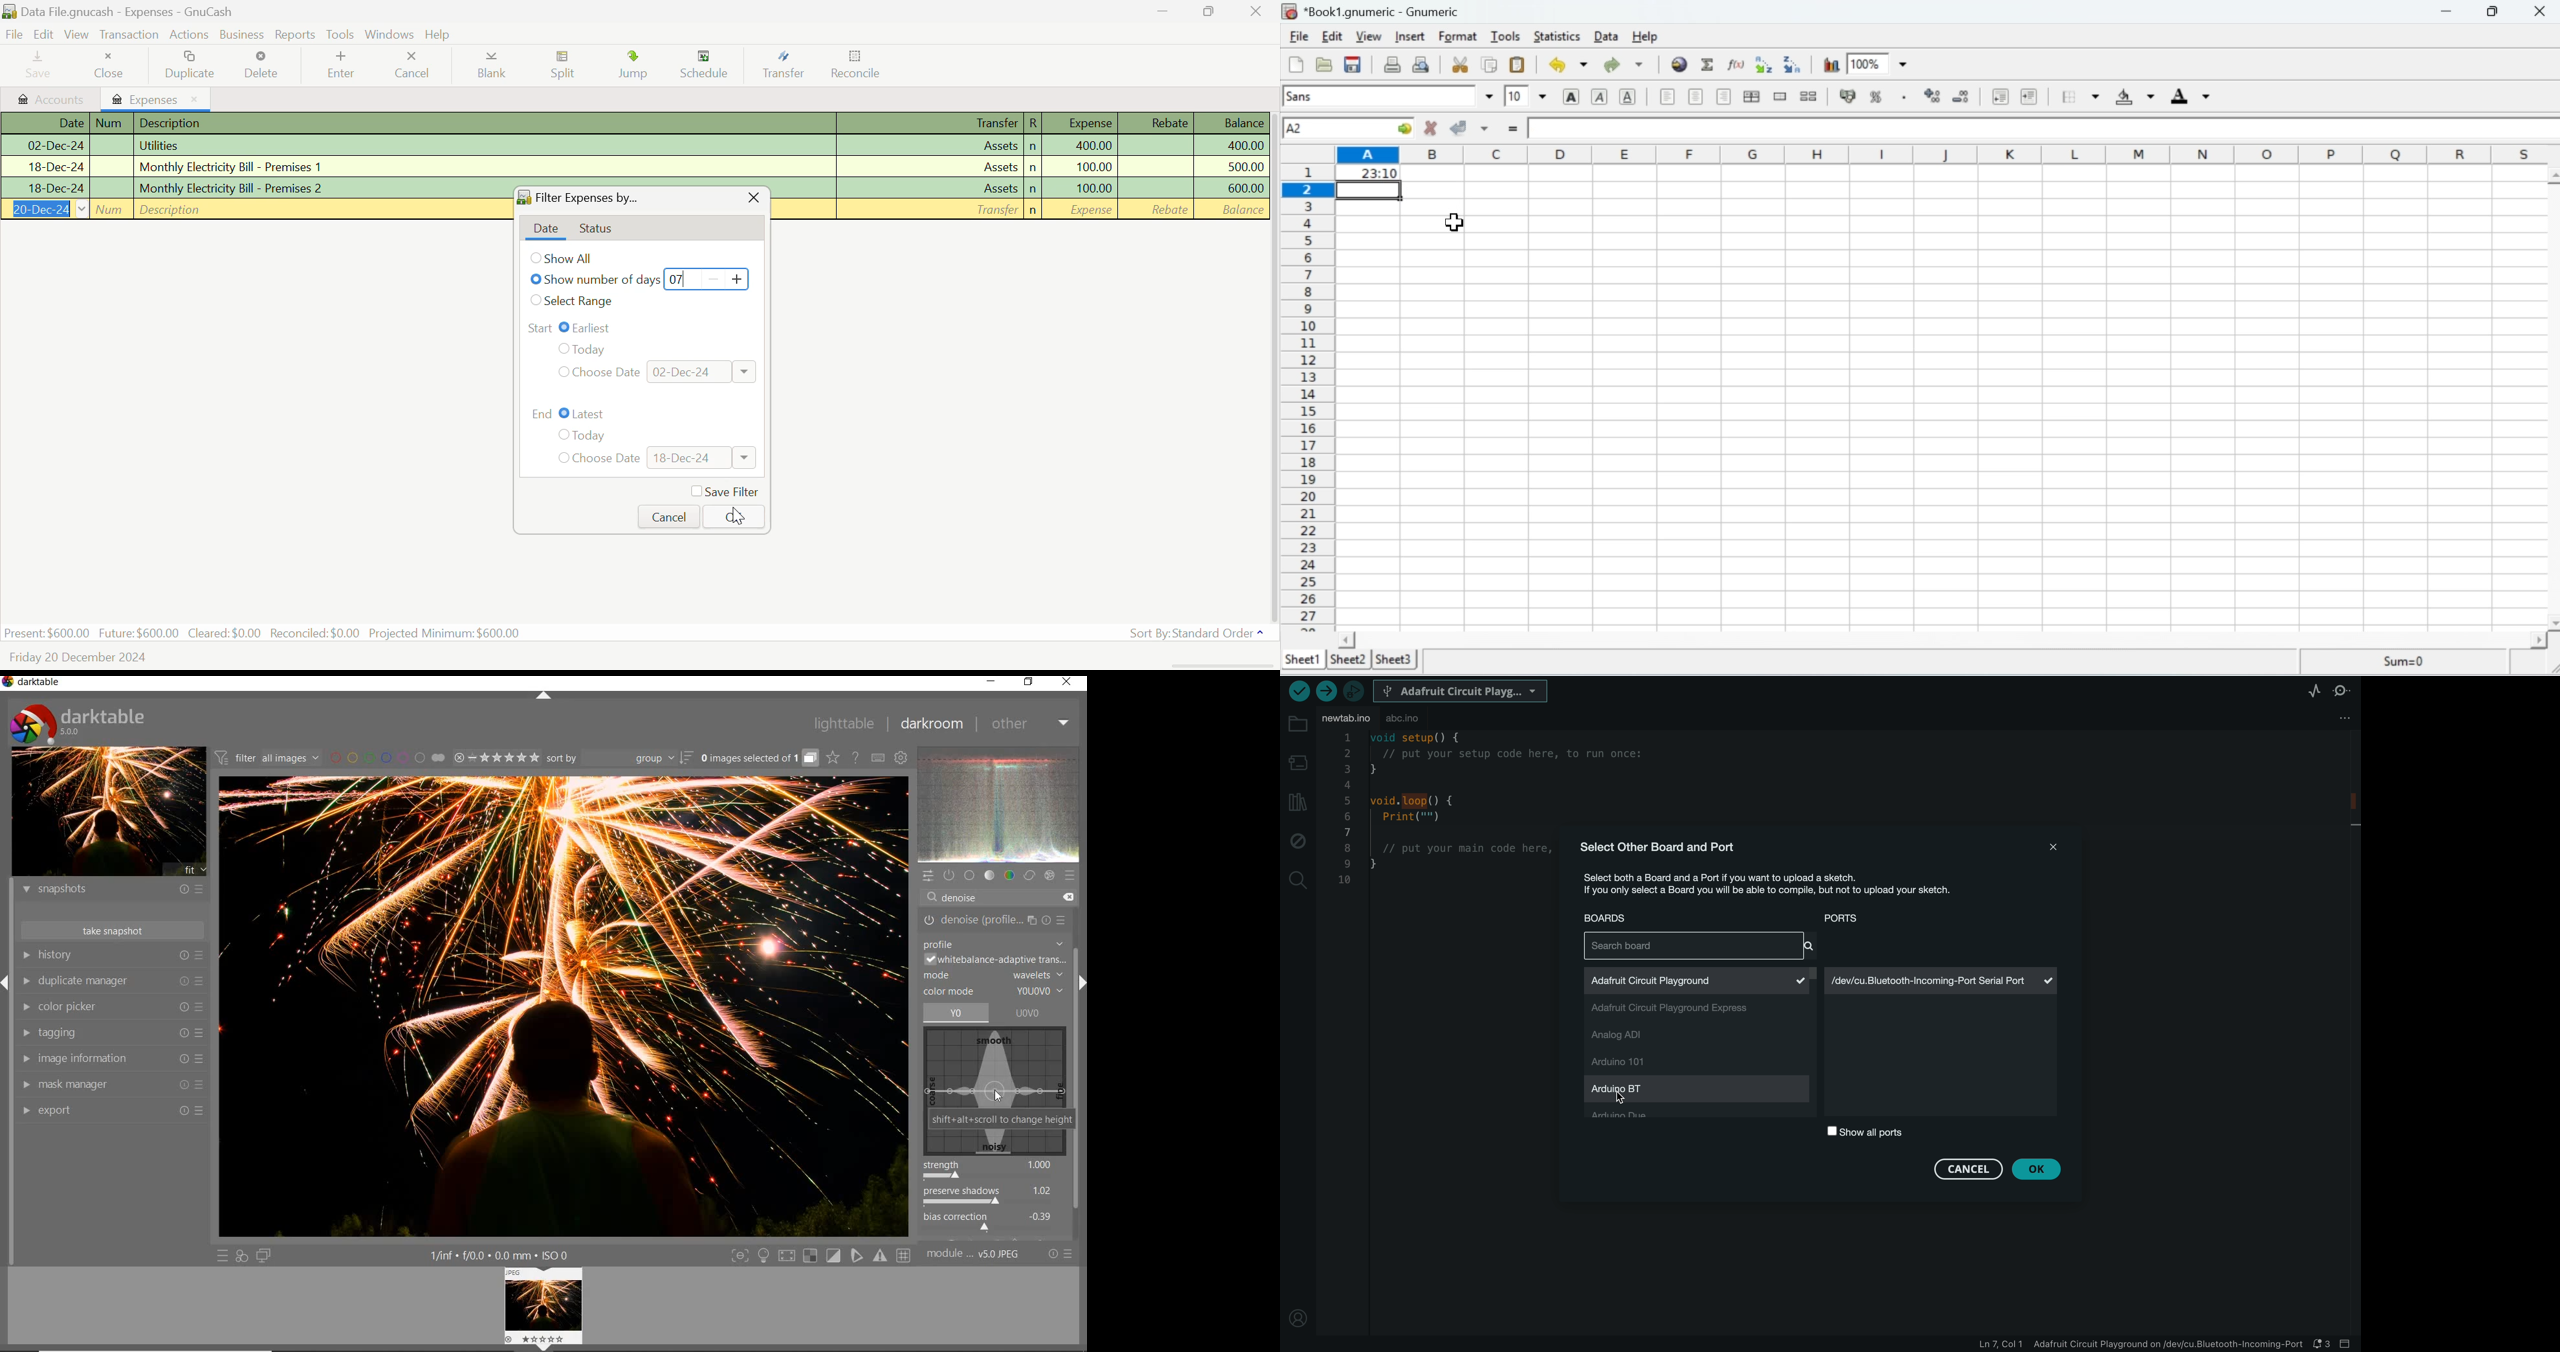  I want to click on Cells, so click(1968, 397).